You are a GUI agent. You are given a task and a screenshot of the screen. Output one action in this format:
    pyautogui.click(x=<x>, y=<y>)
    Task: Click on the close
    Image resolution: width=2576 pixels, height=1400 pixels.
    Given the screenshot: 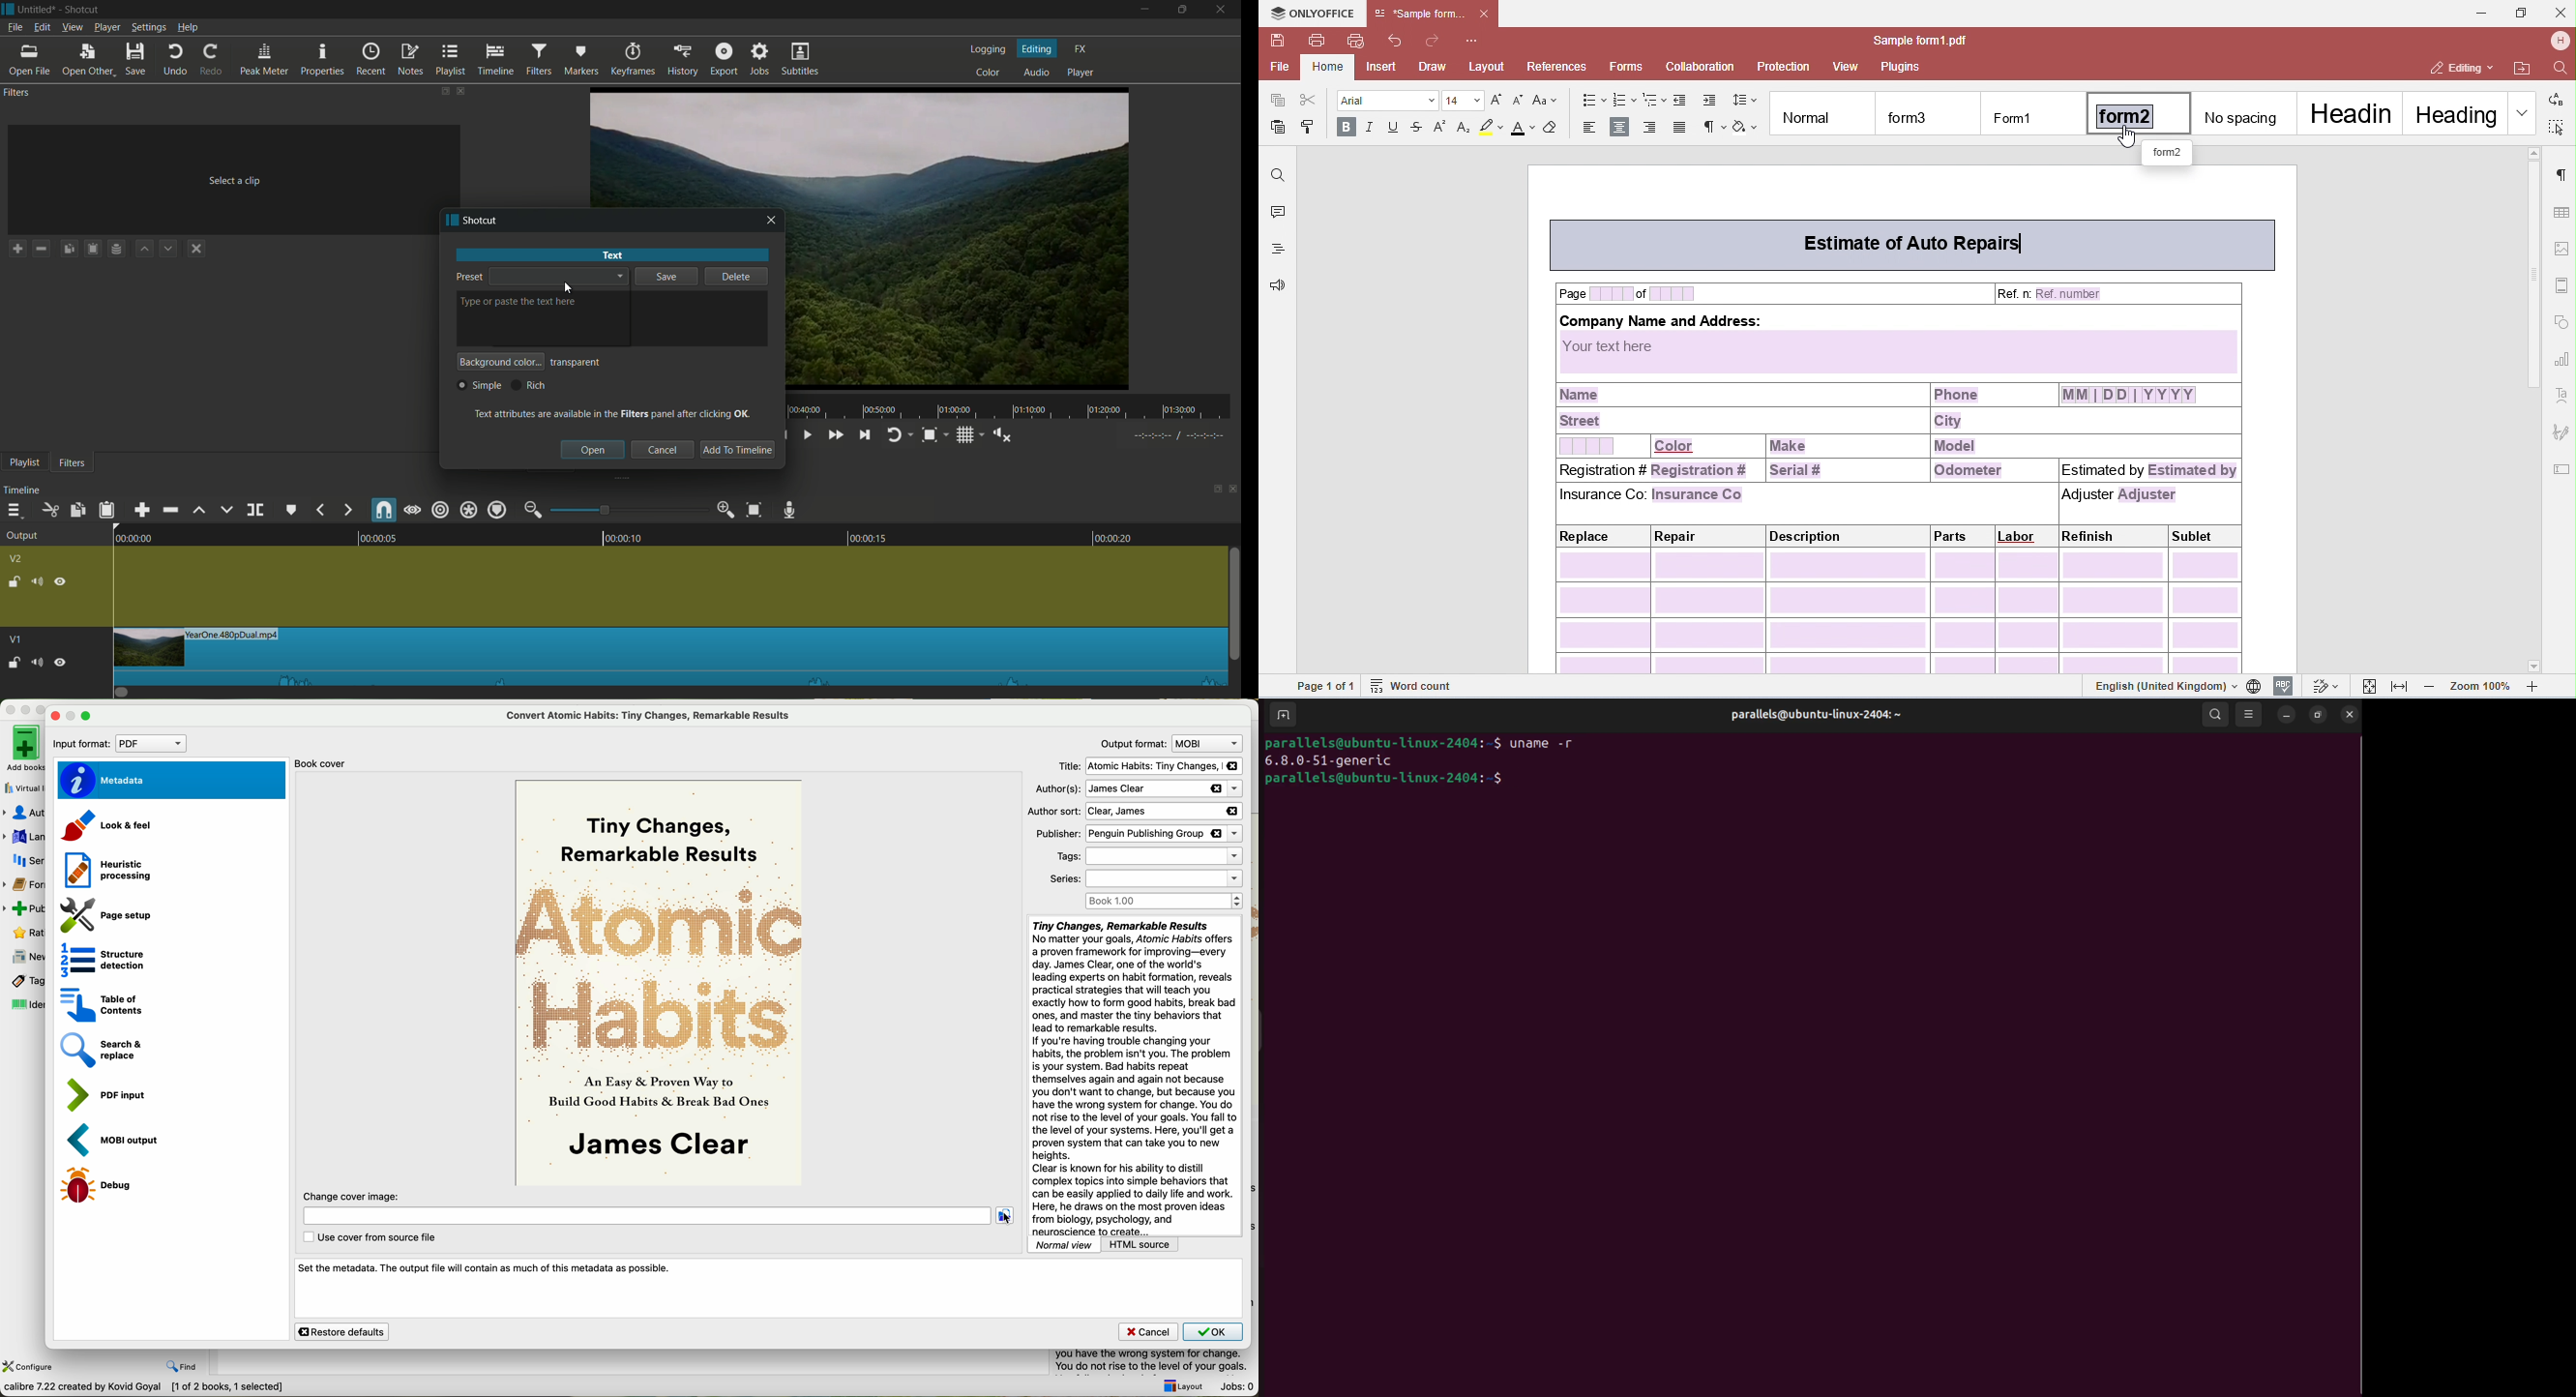 What is the action you would take?
    pyautogui.click(x=56, y=716)
    